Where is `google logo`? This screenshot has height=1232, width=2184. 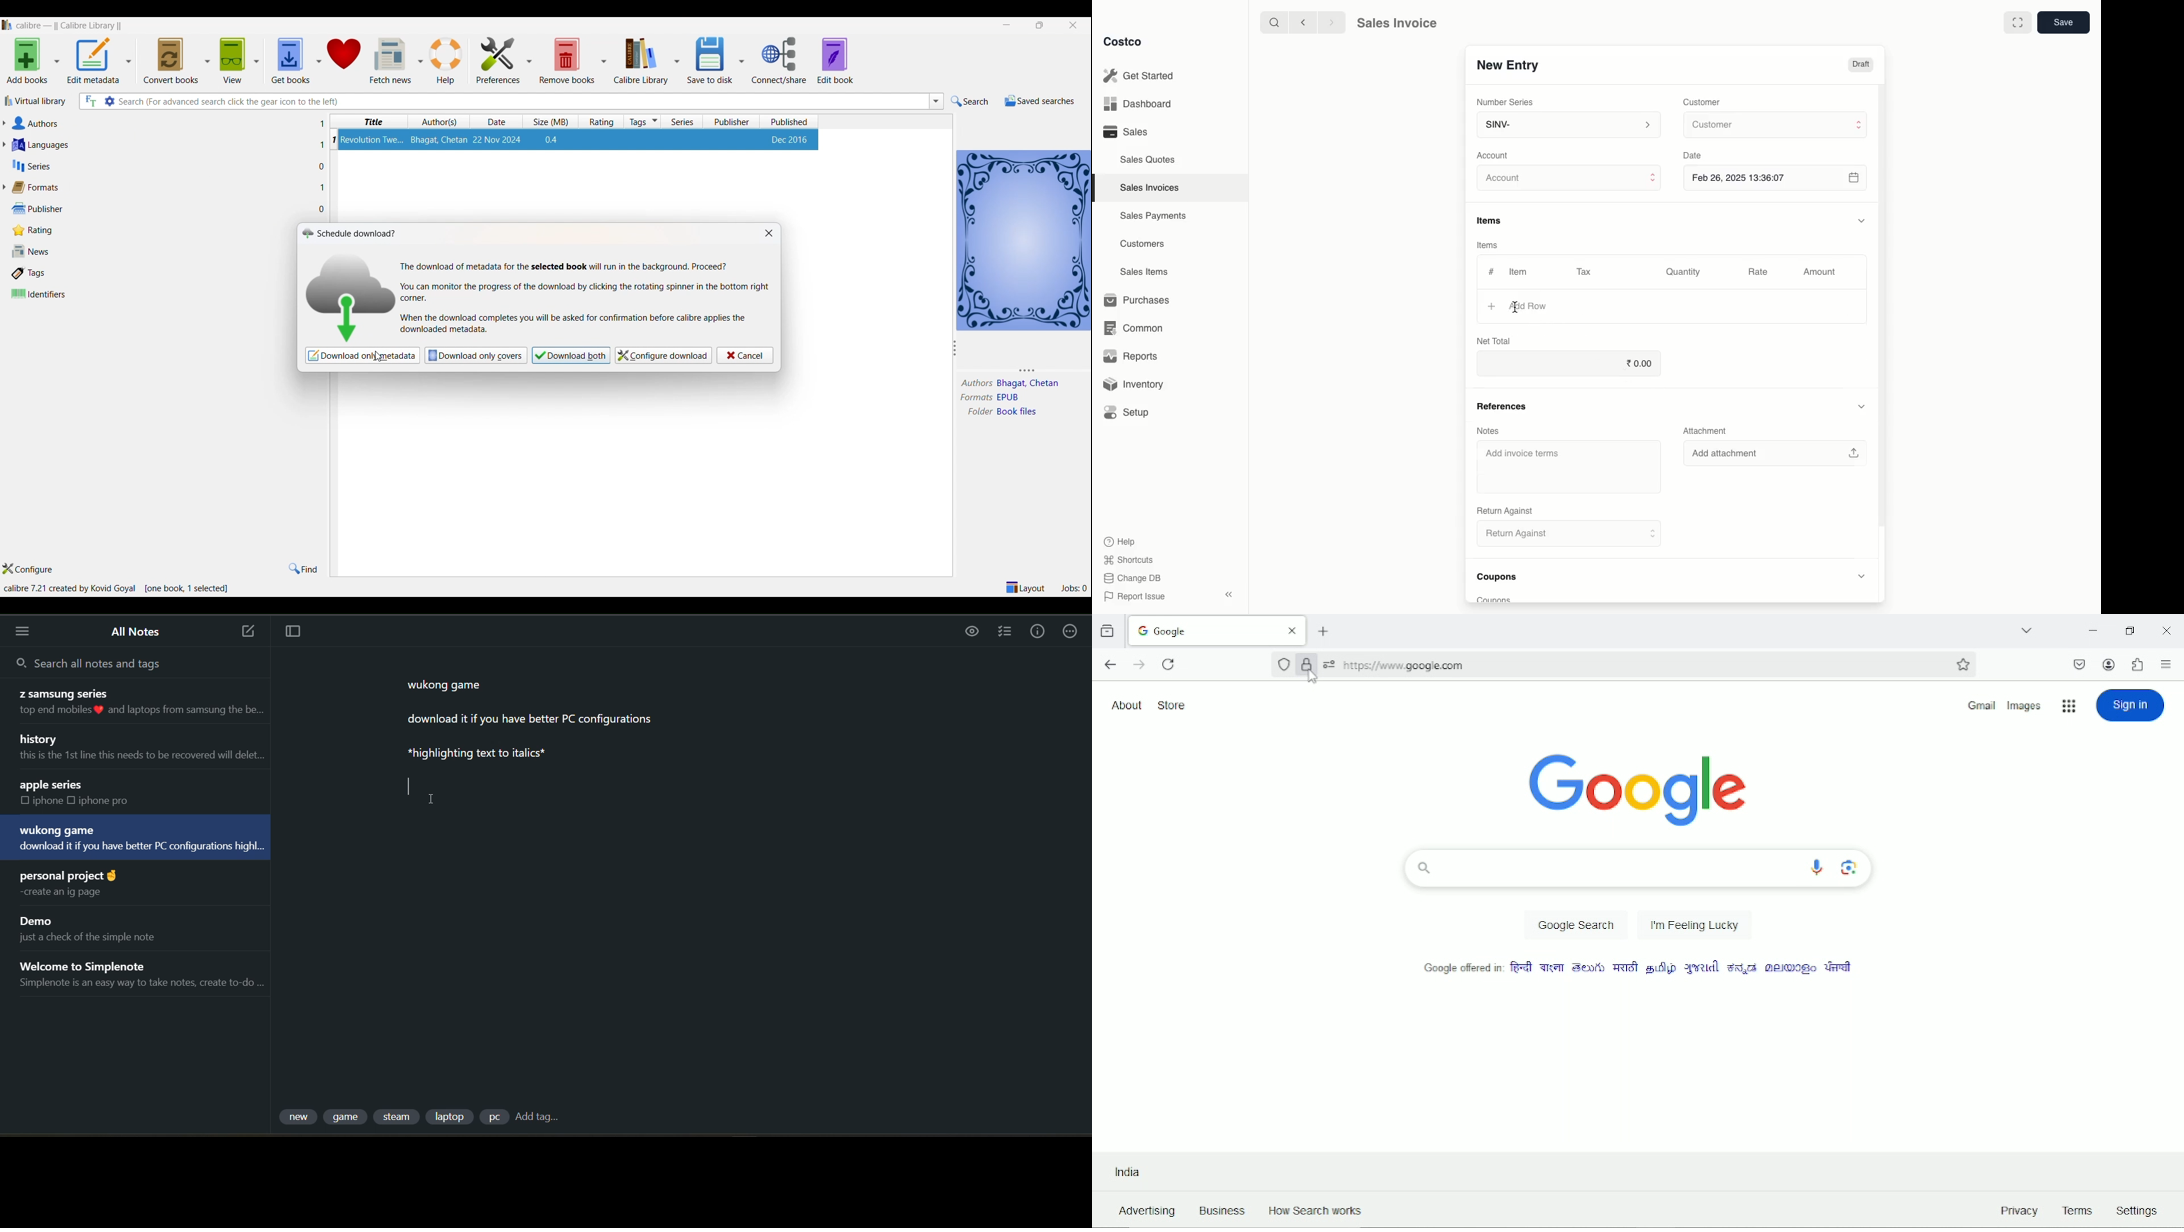 google logo is located at coordinates (1639, 786).